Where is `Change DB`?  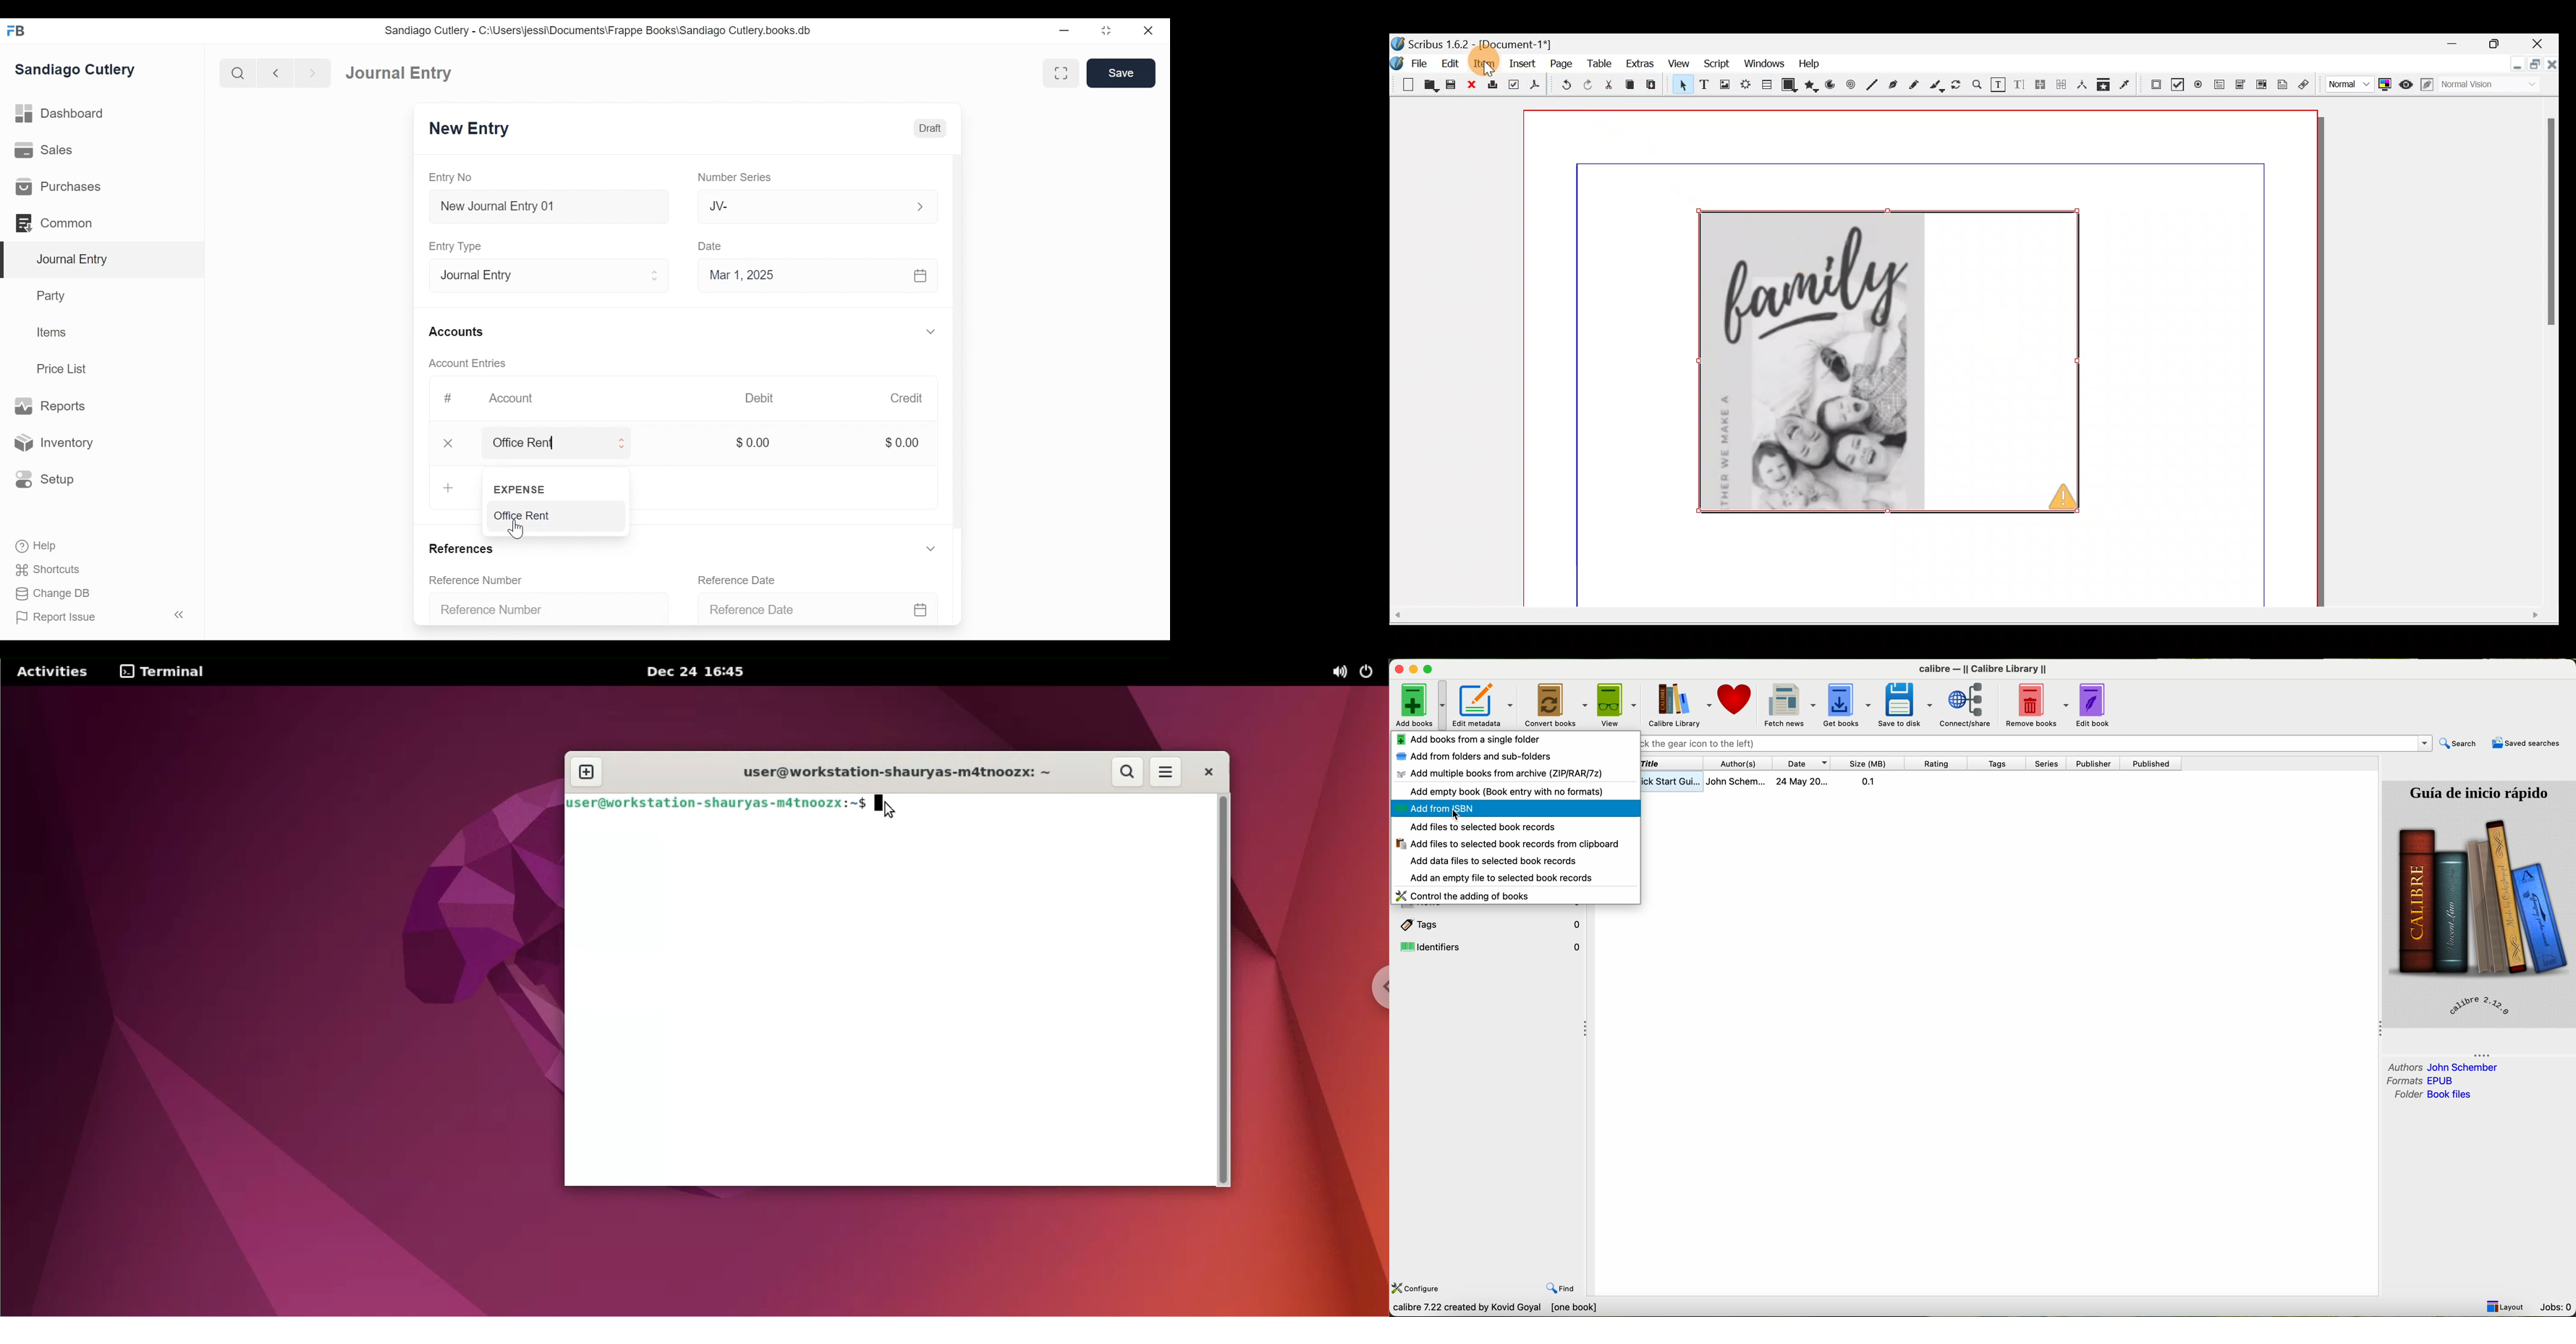
Change DB is located at coordinates (48, 594).